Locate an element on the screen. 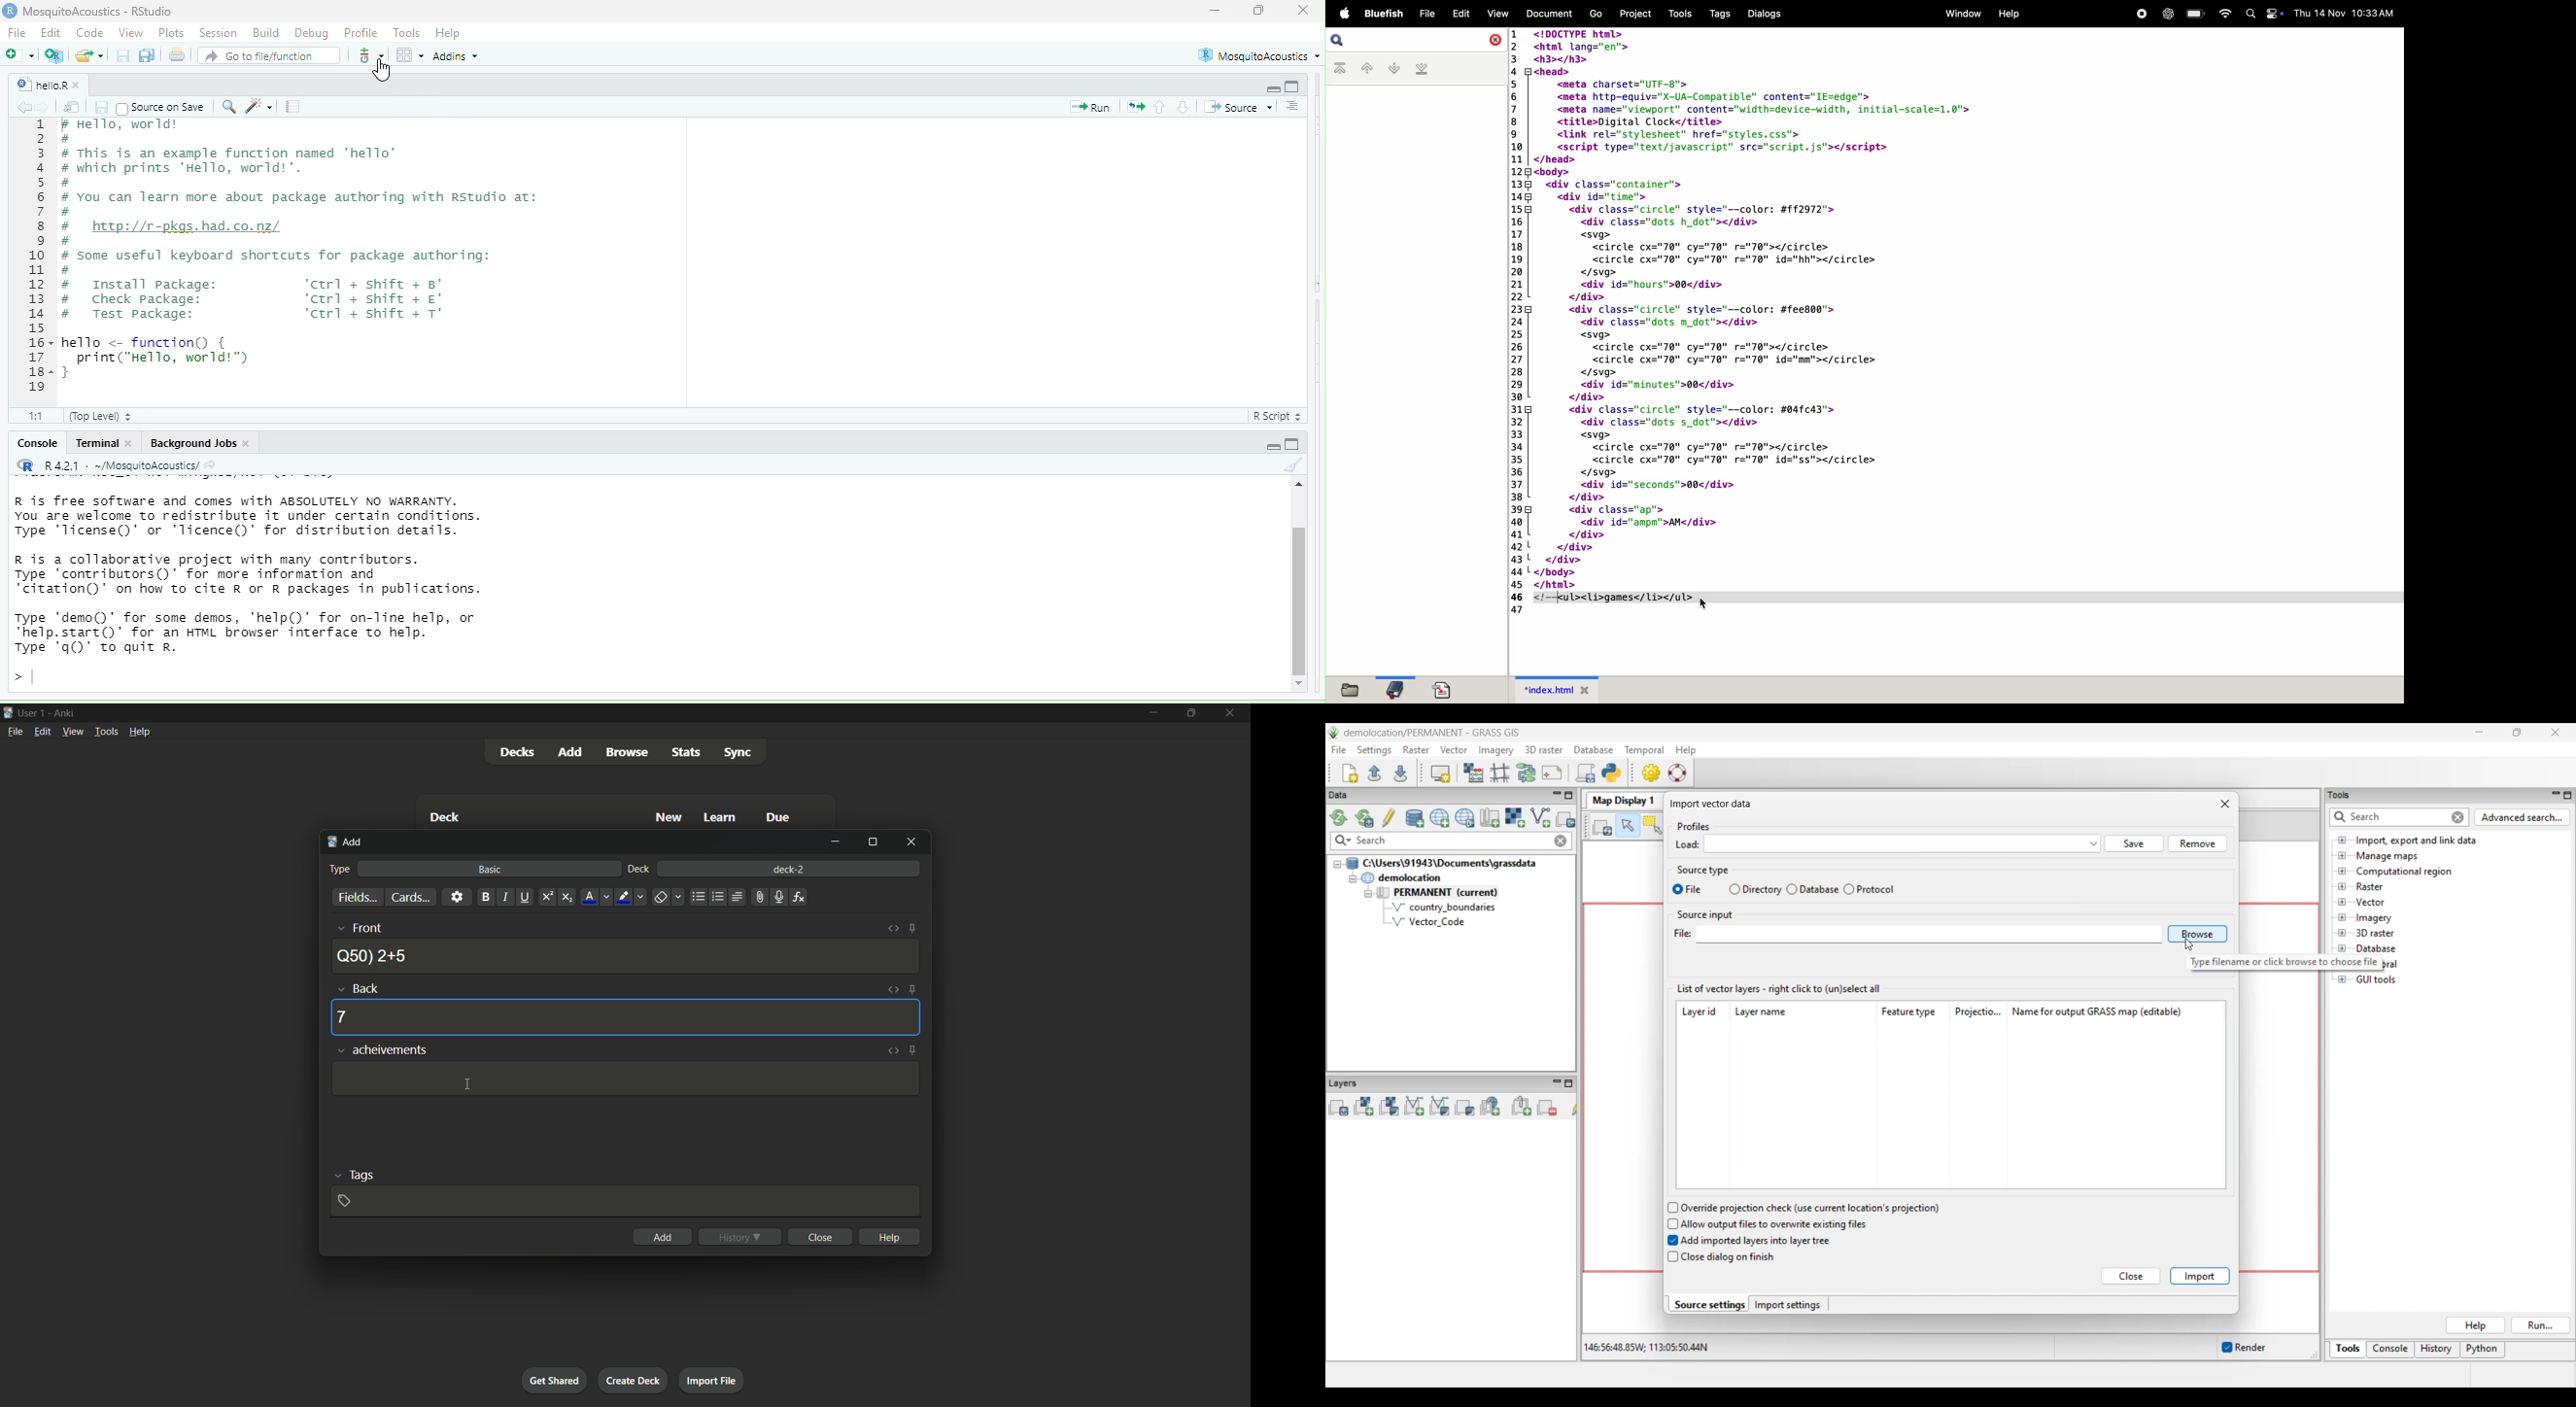 This screenshot has height=1428, width=2576. help is located at coordinates (889, 1236).